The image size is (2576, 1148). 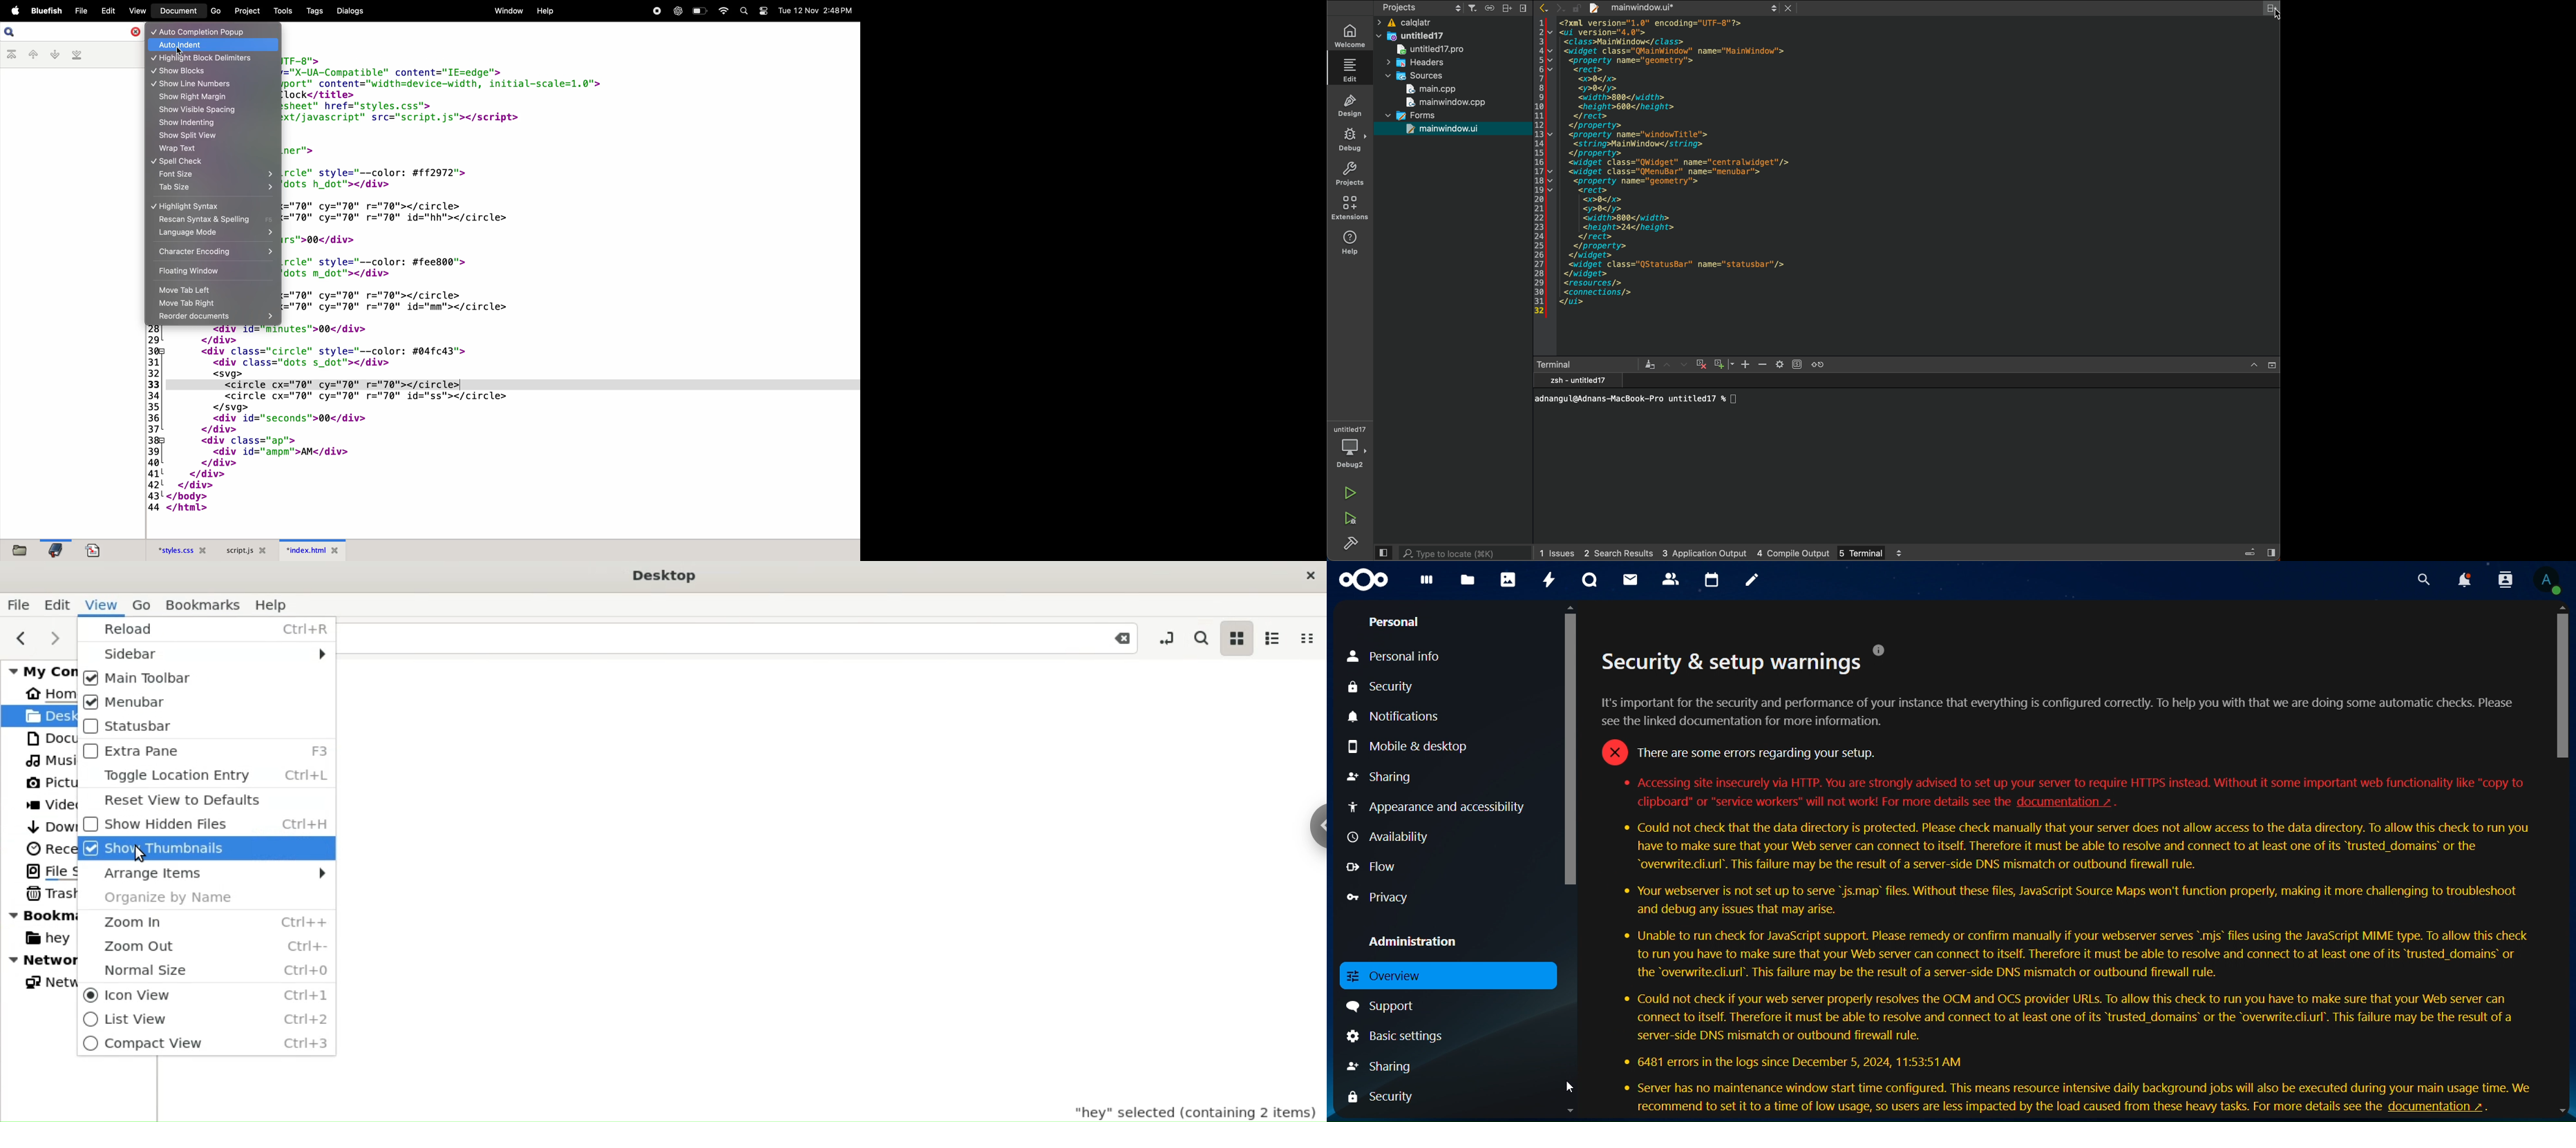 What do you see at coordinates (546, 10) in the screenshot?
I see `help` at bounding box center [546, 10].